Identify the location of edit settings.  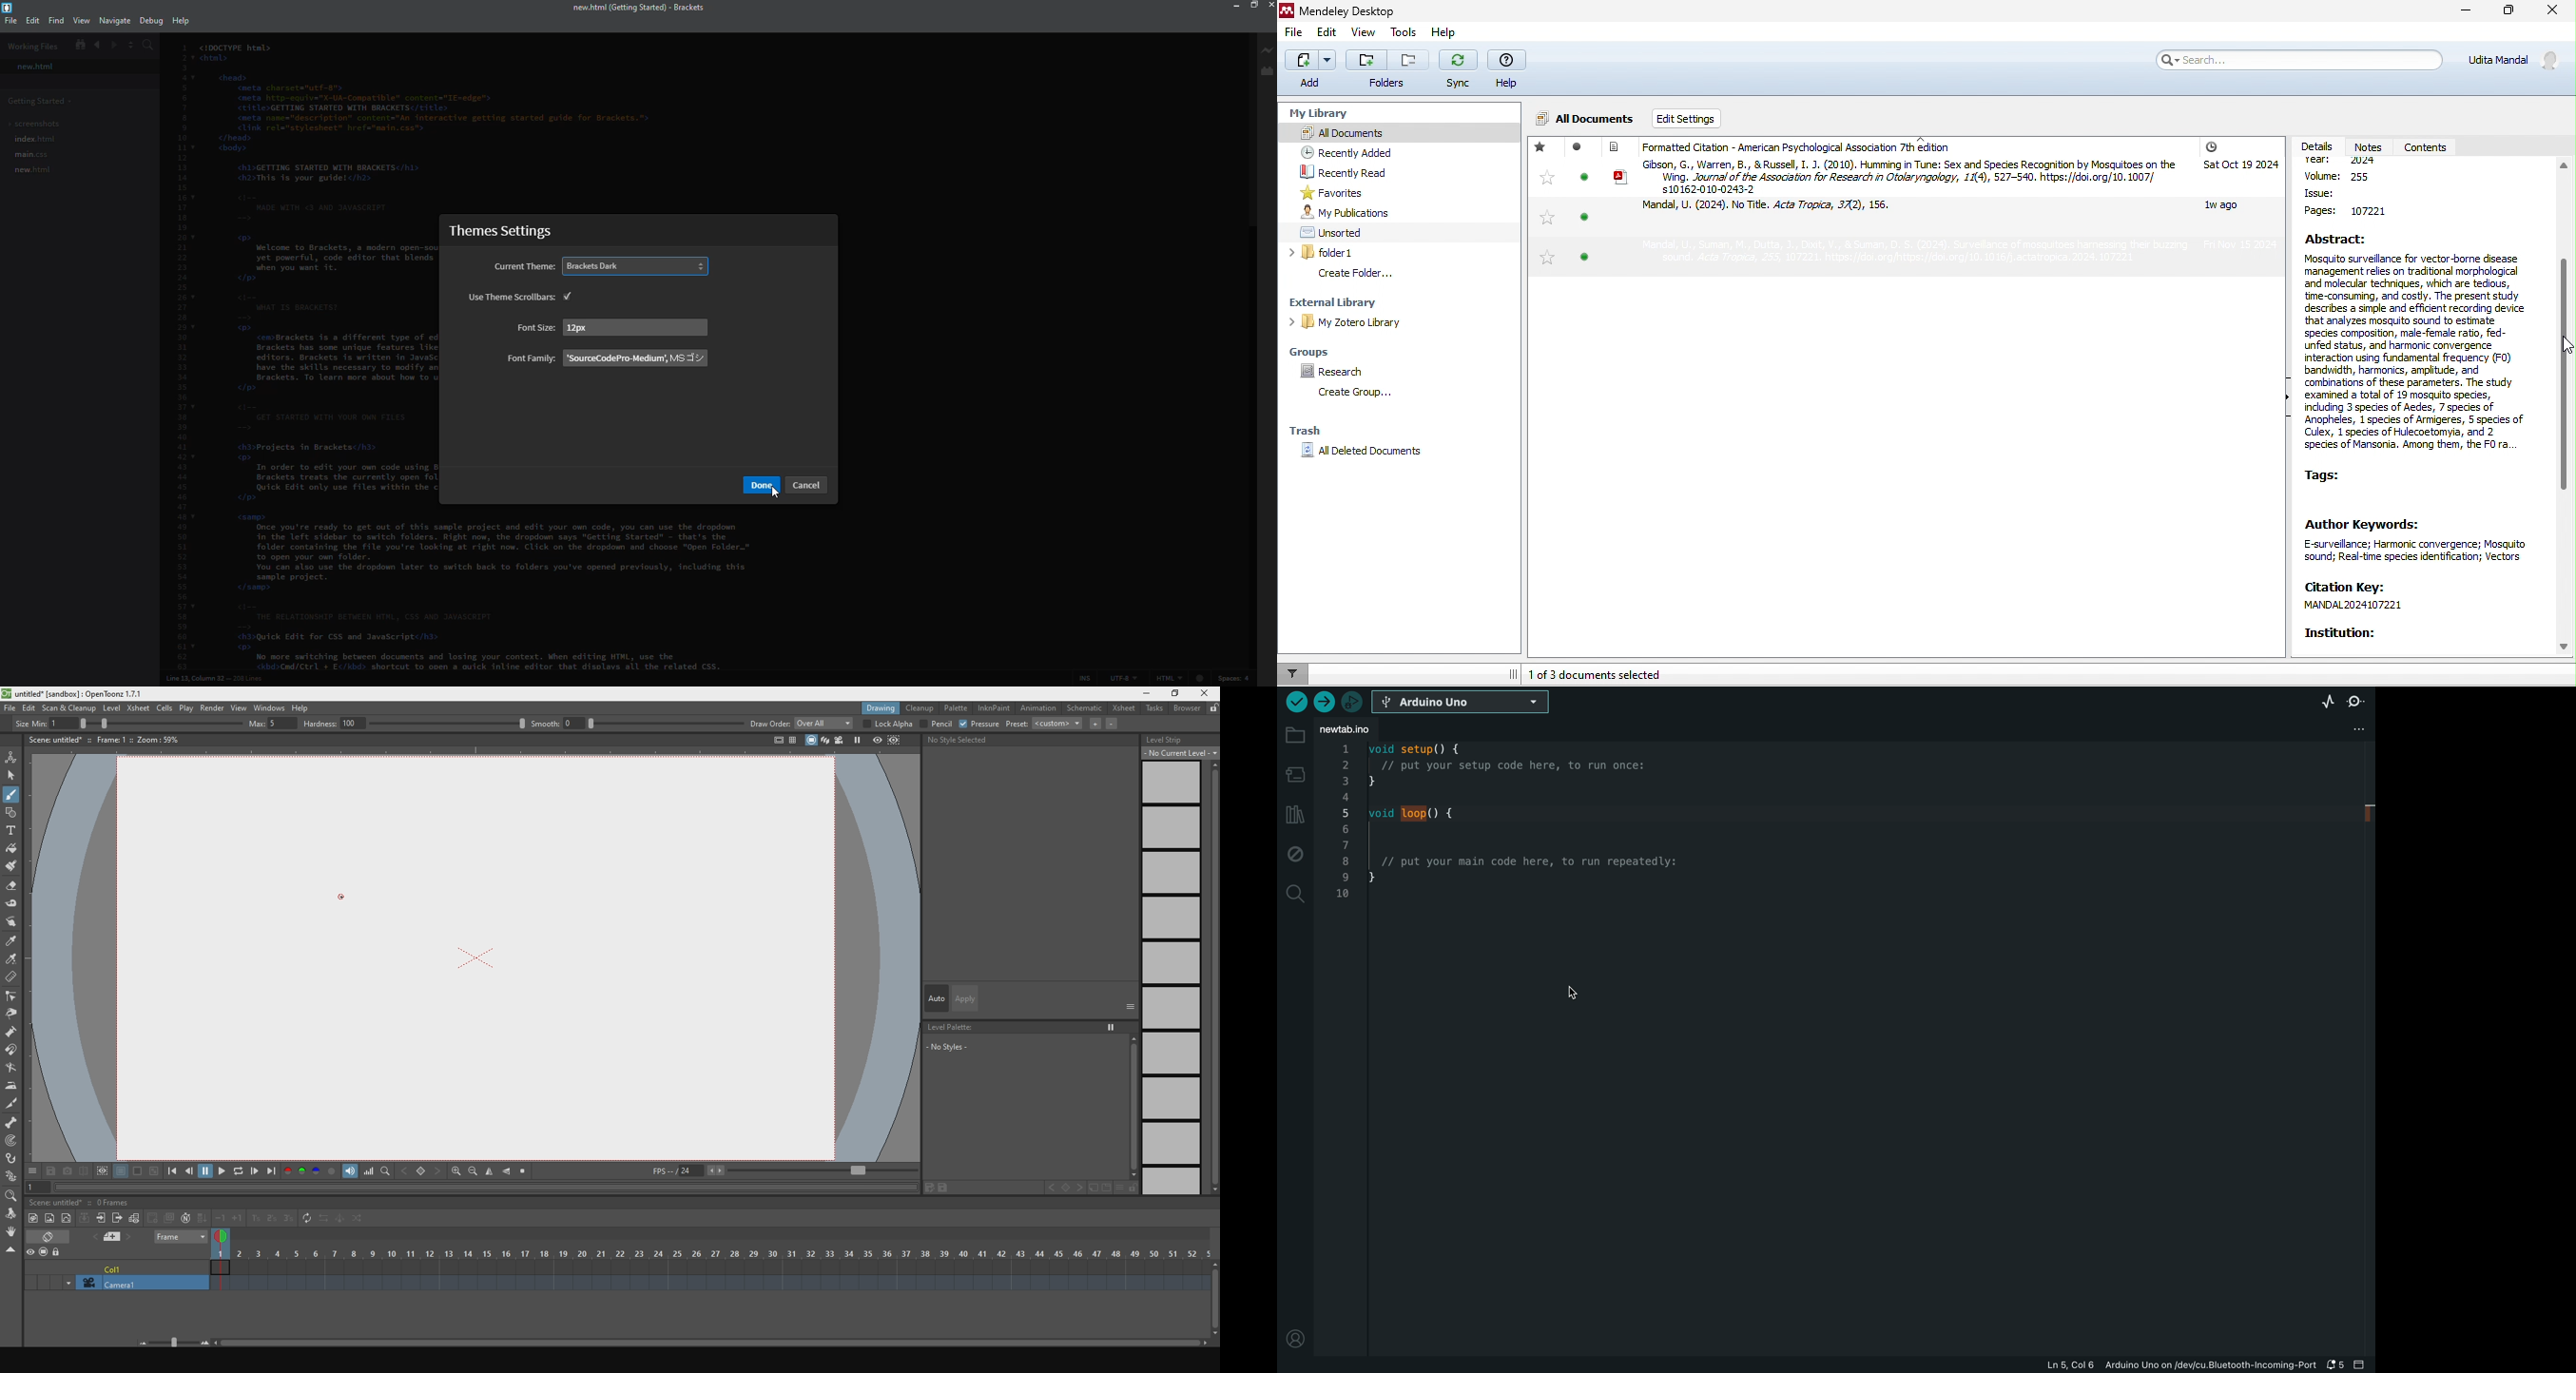
(1706, 119).